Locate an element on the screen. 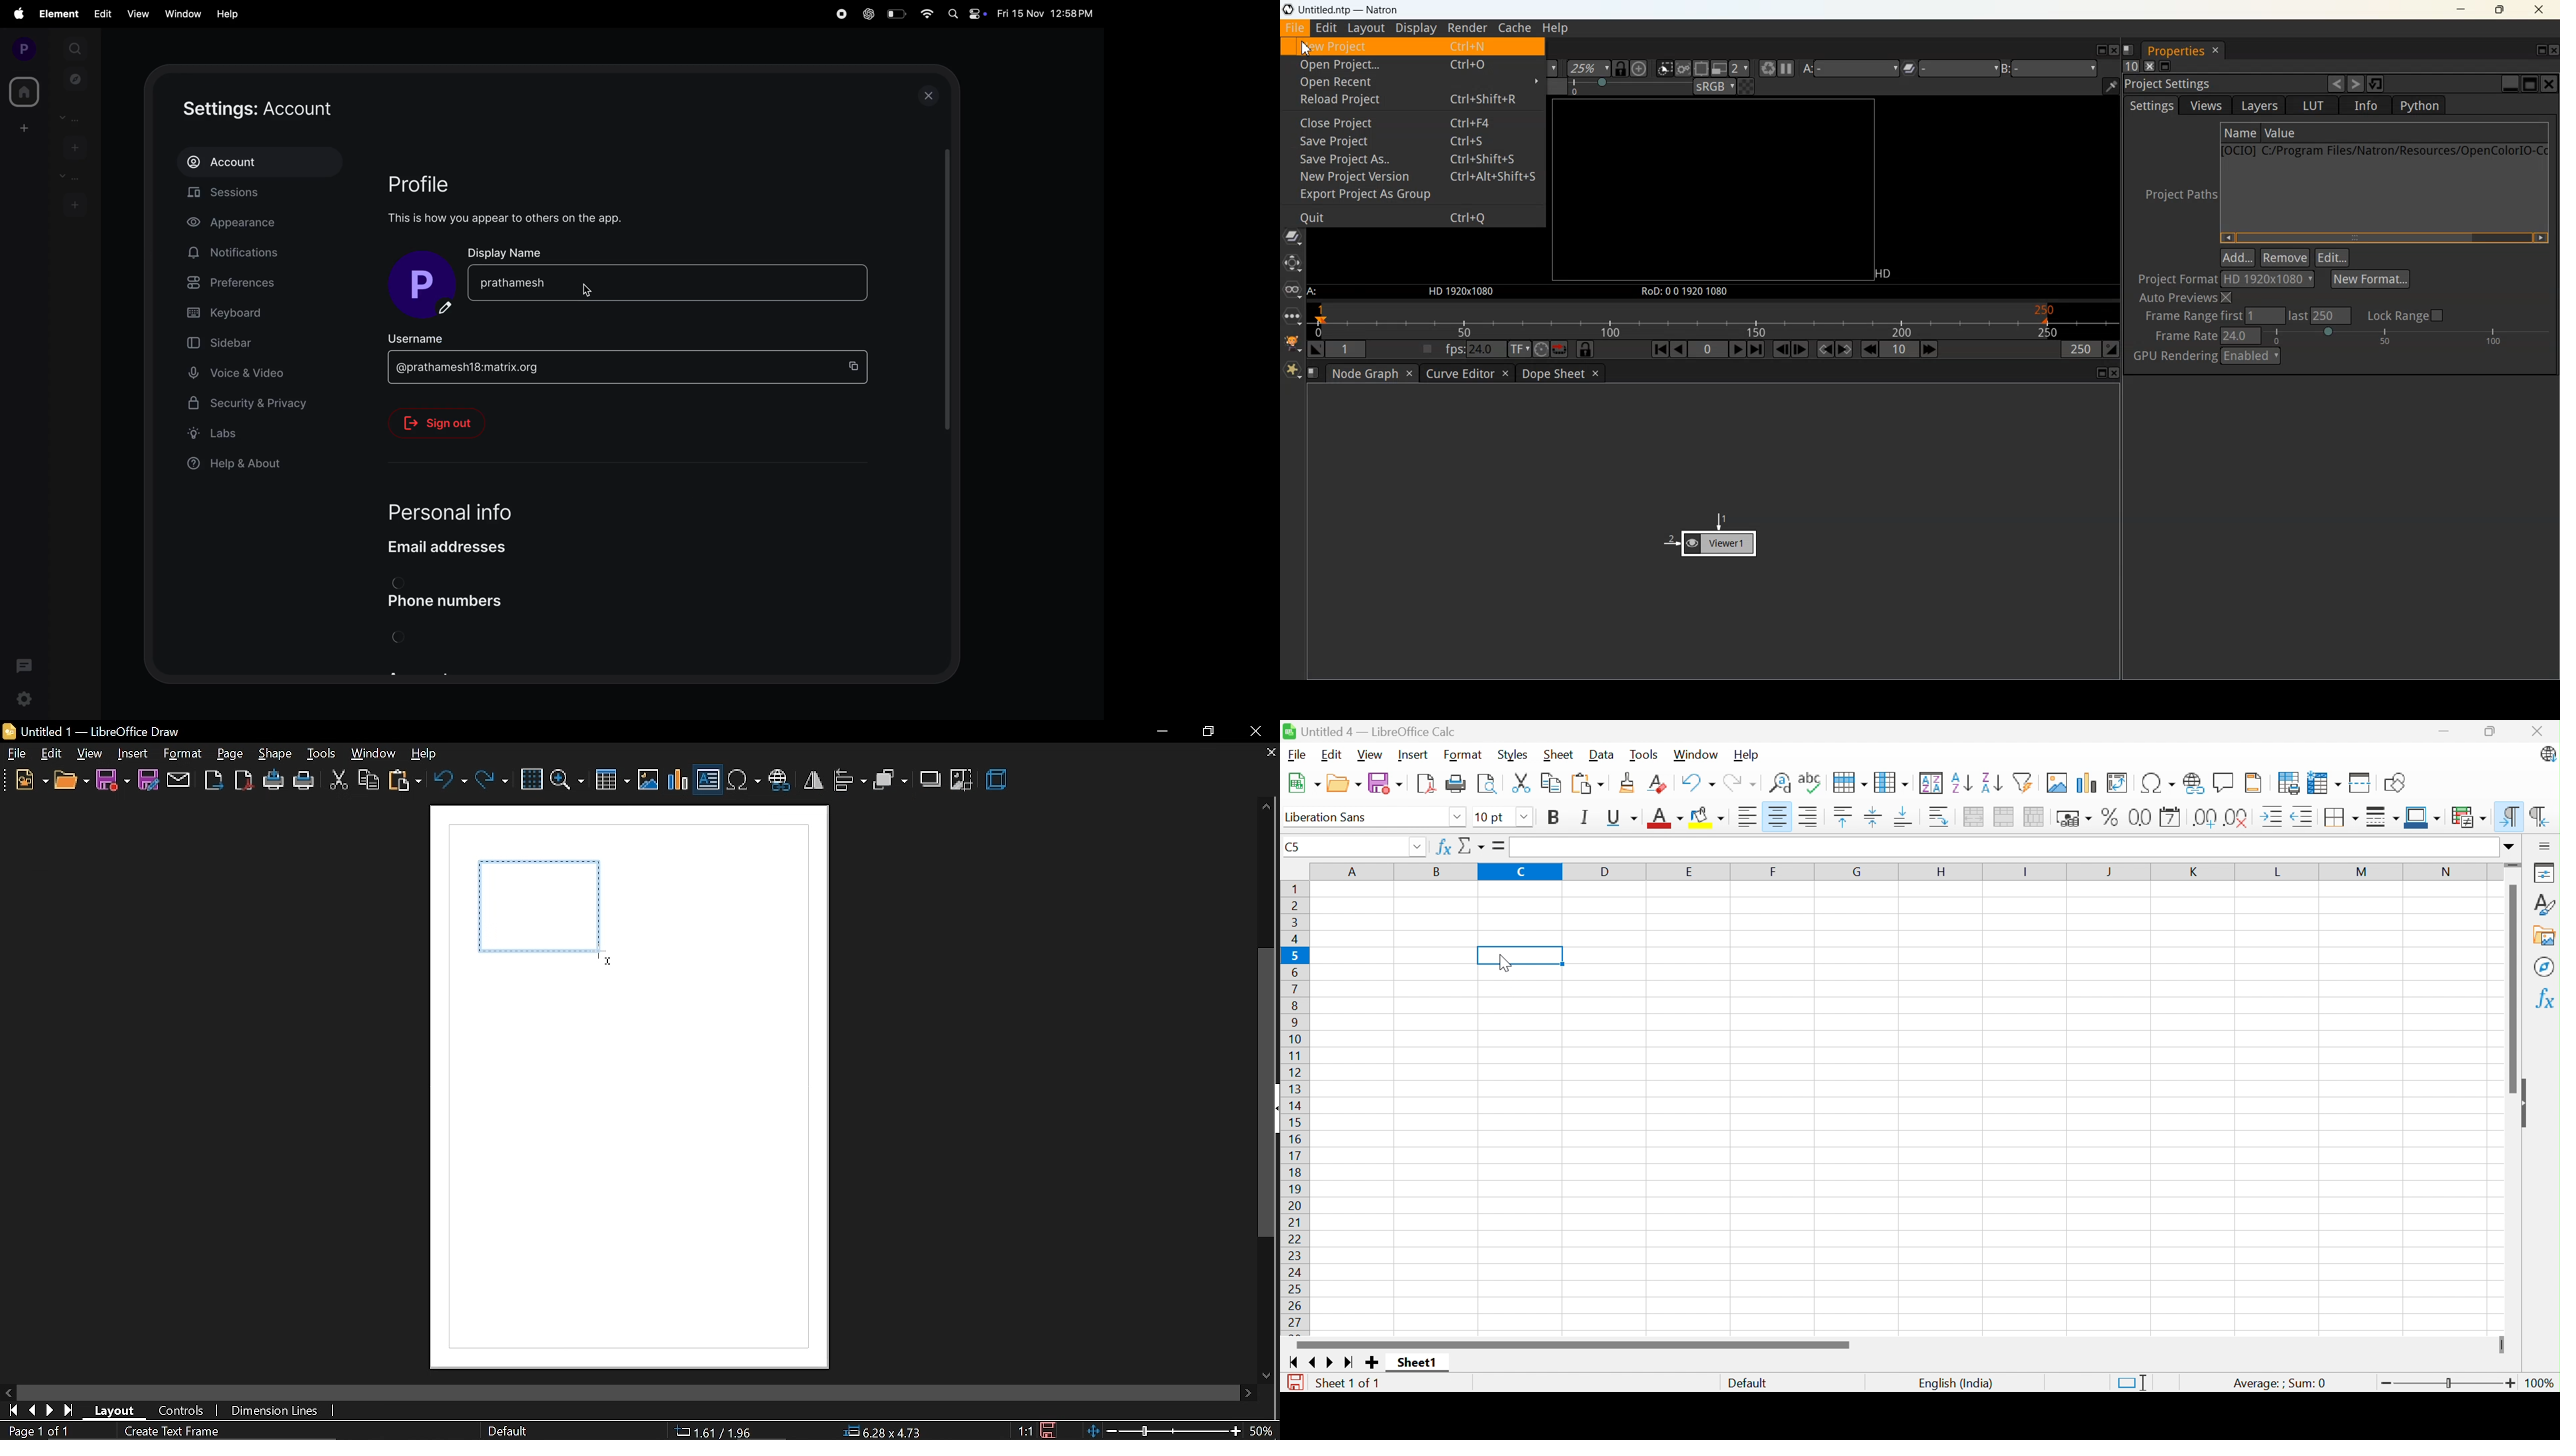 This screenshot has width=2576, height=1456. English (India) is located at coordinates (1957, 1381).